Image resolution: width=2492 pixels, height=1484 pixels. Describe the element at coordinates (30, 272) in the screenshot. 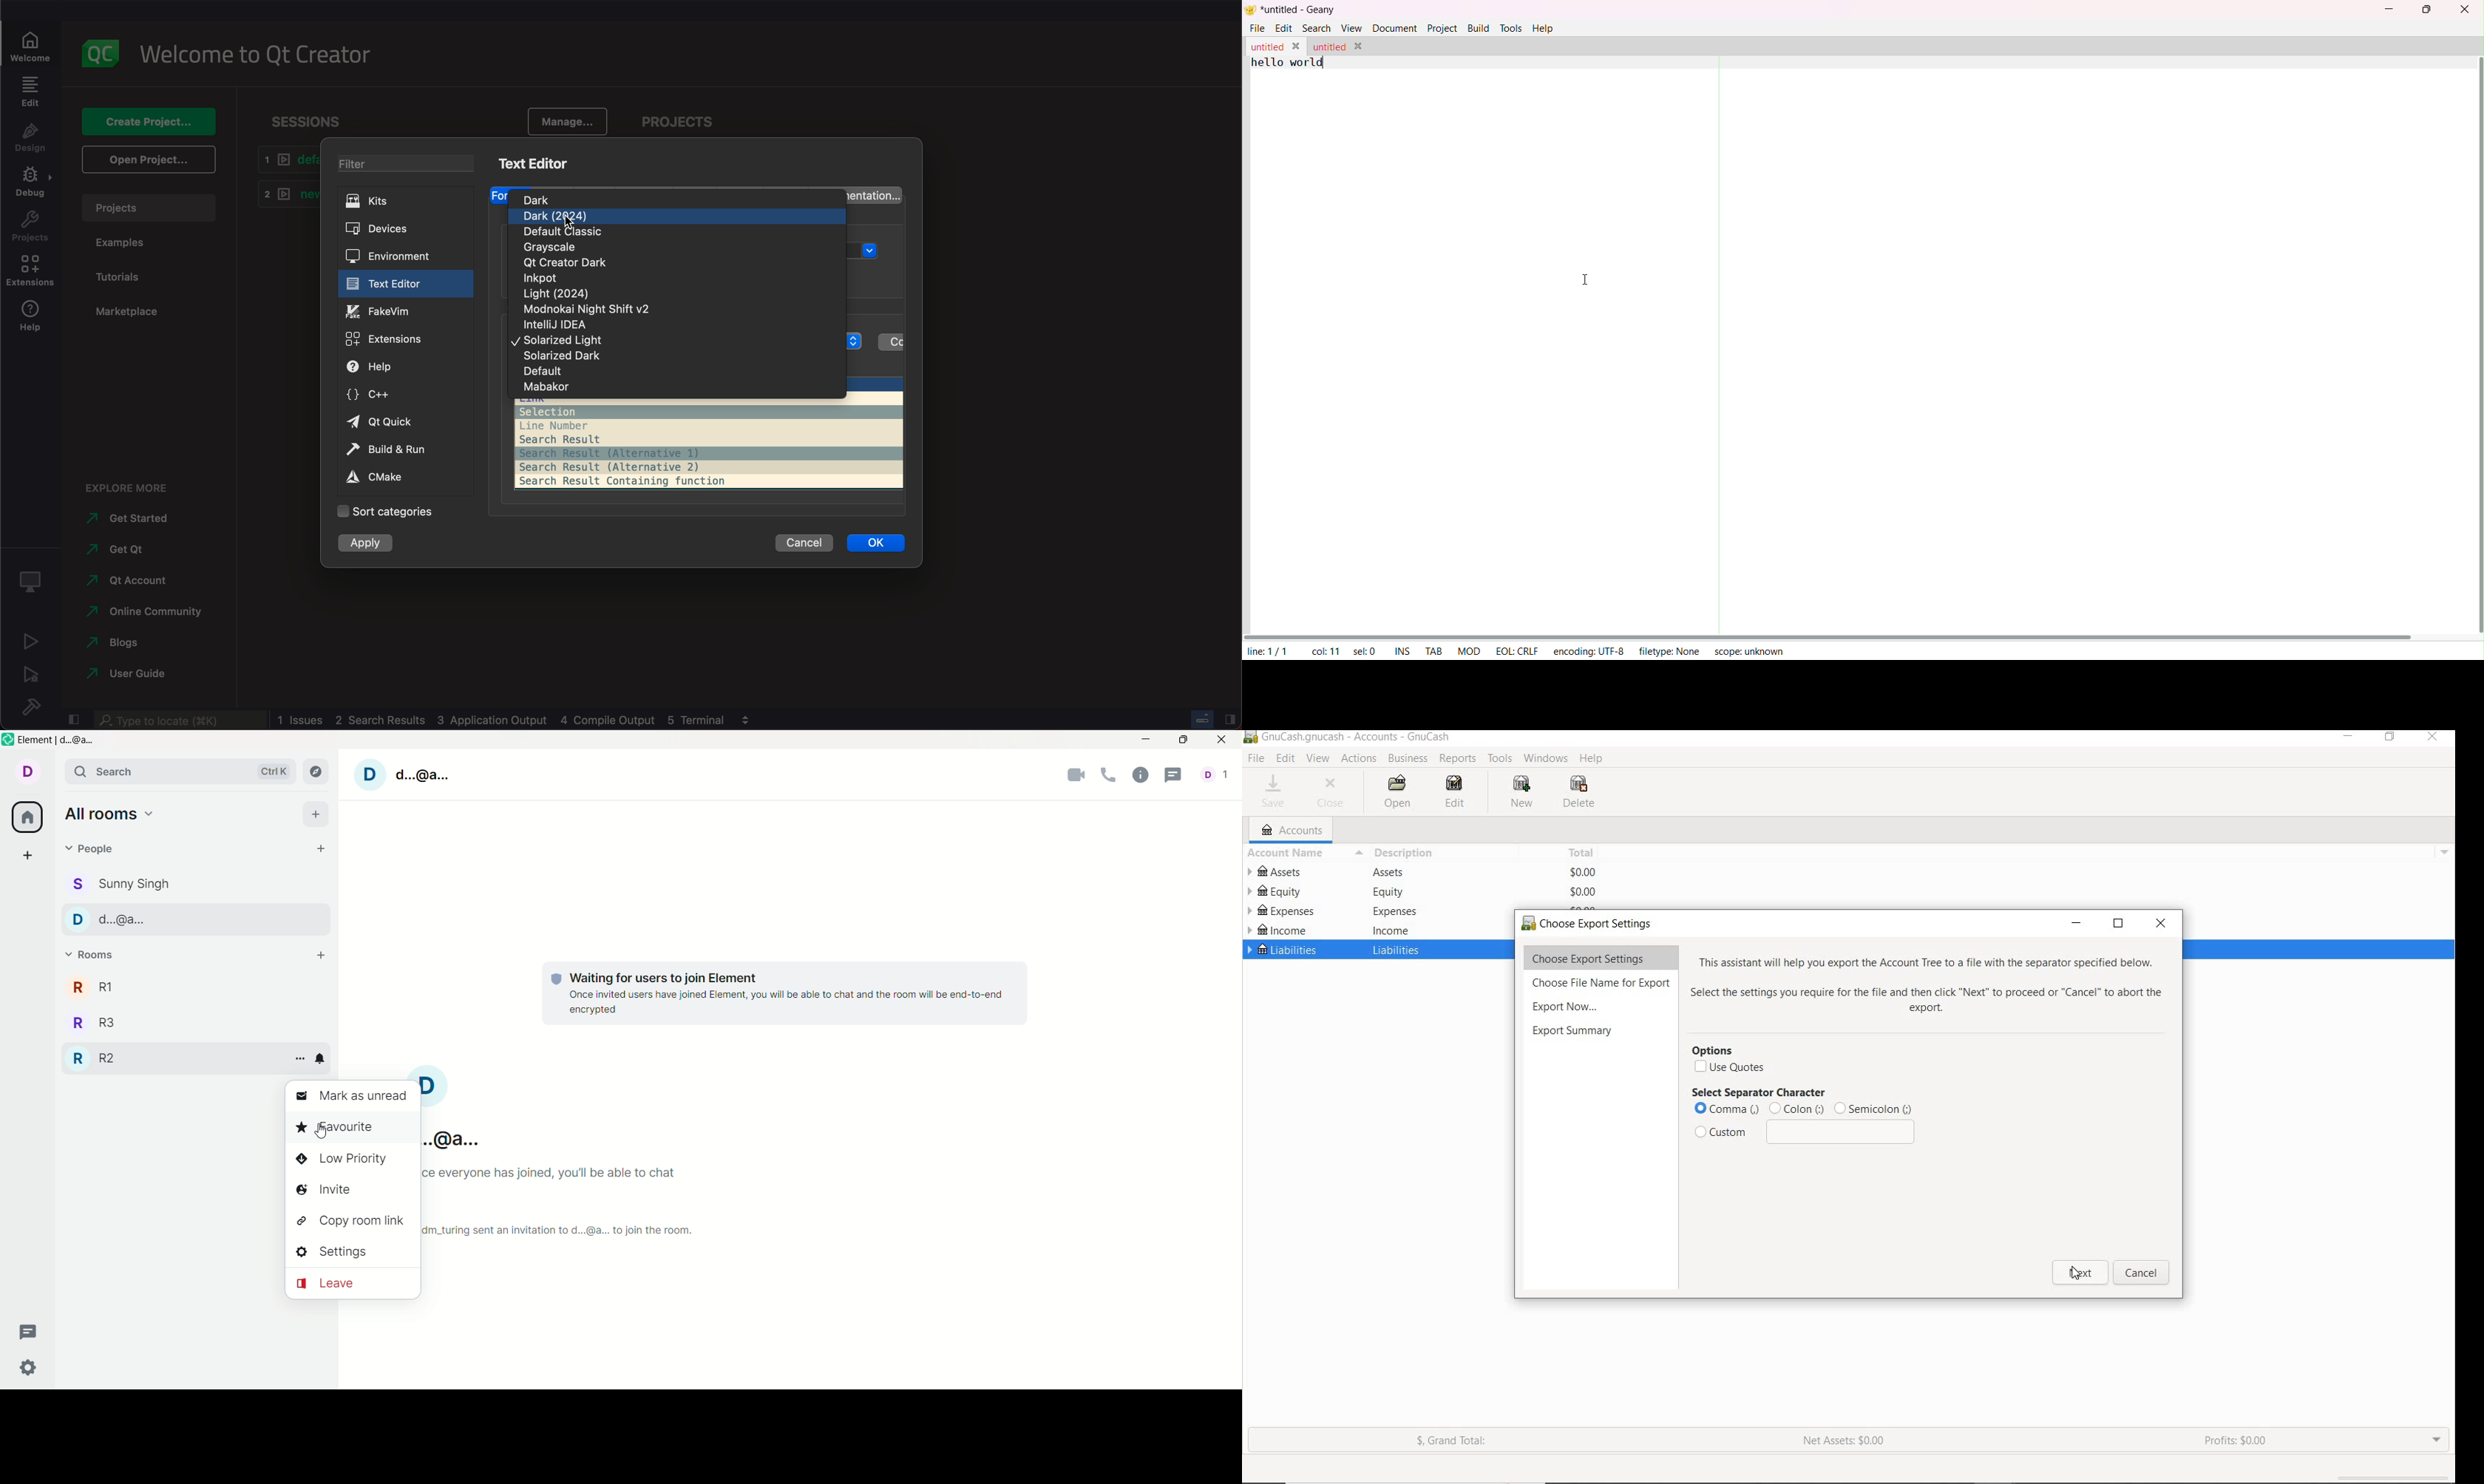

I see `extension` at that location.